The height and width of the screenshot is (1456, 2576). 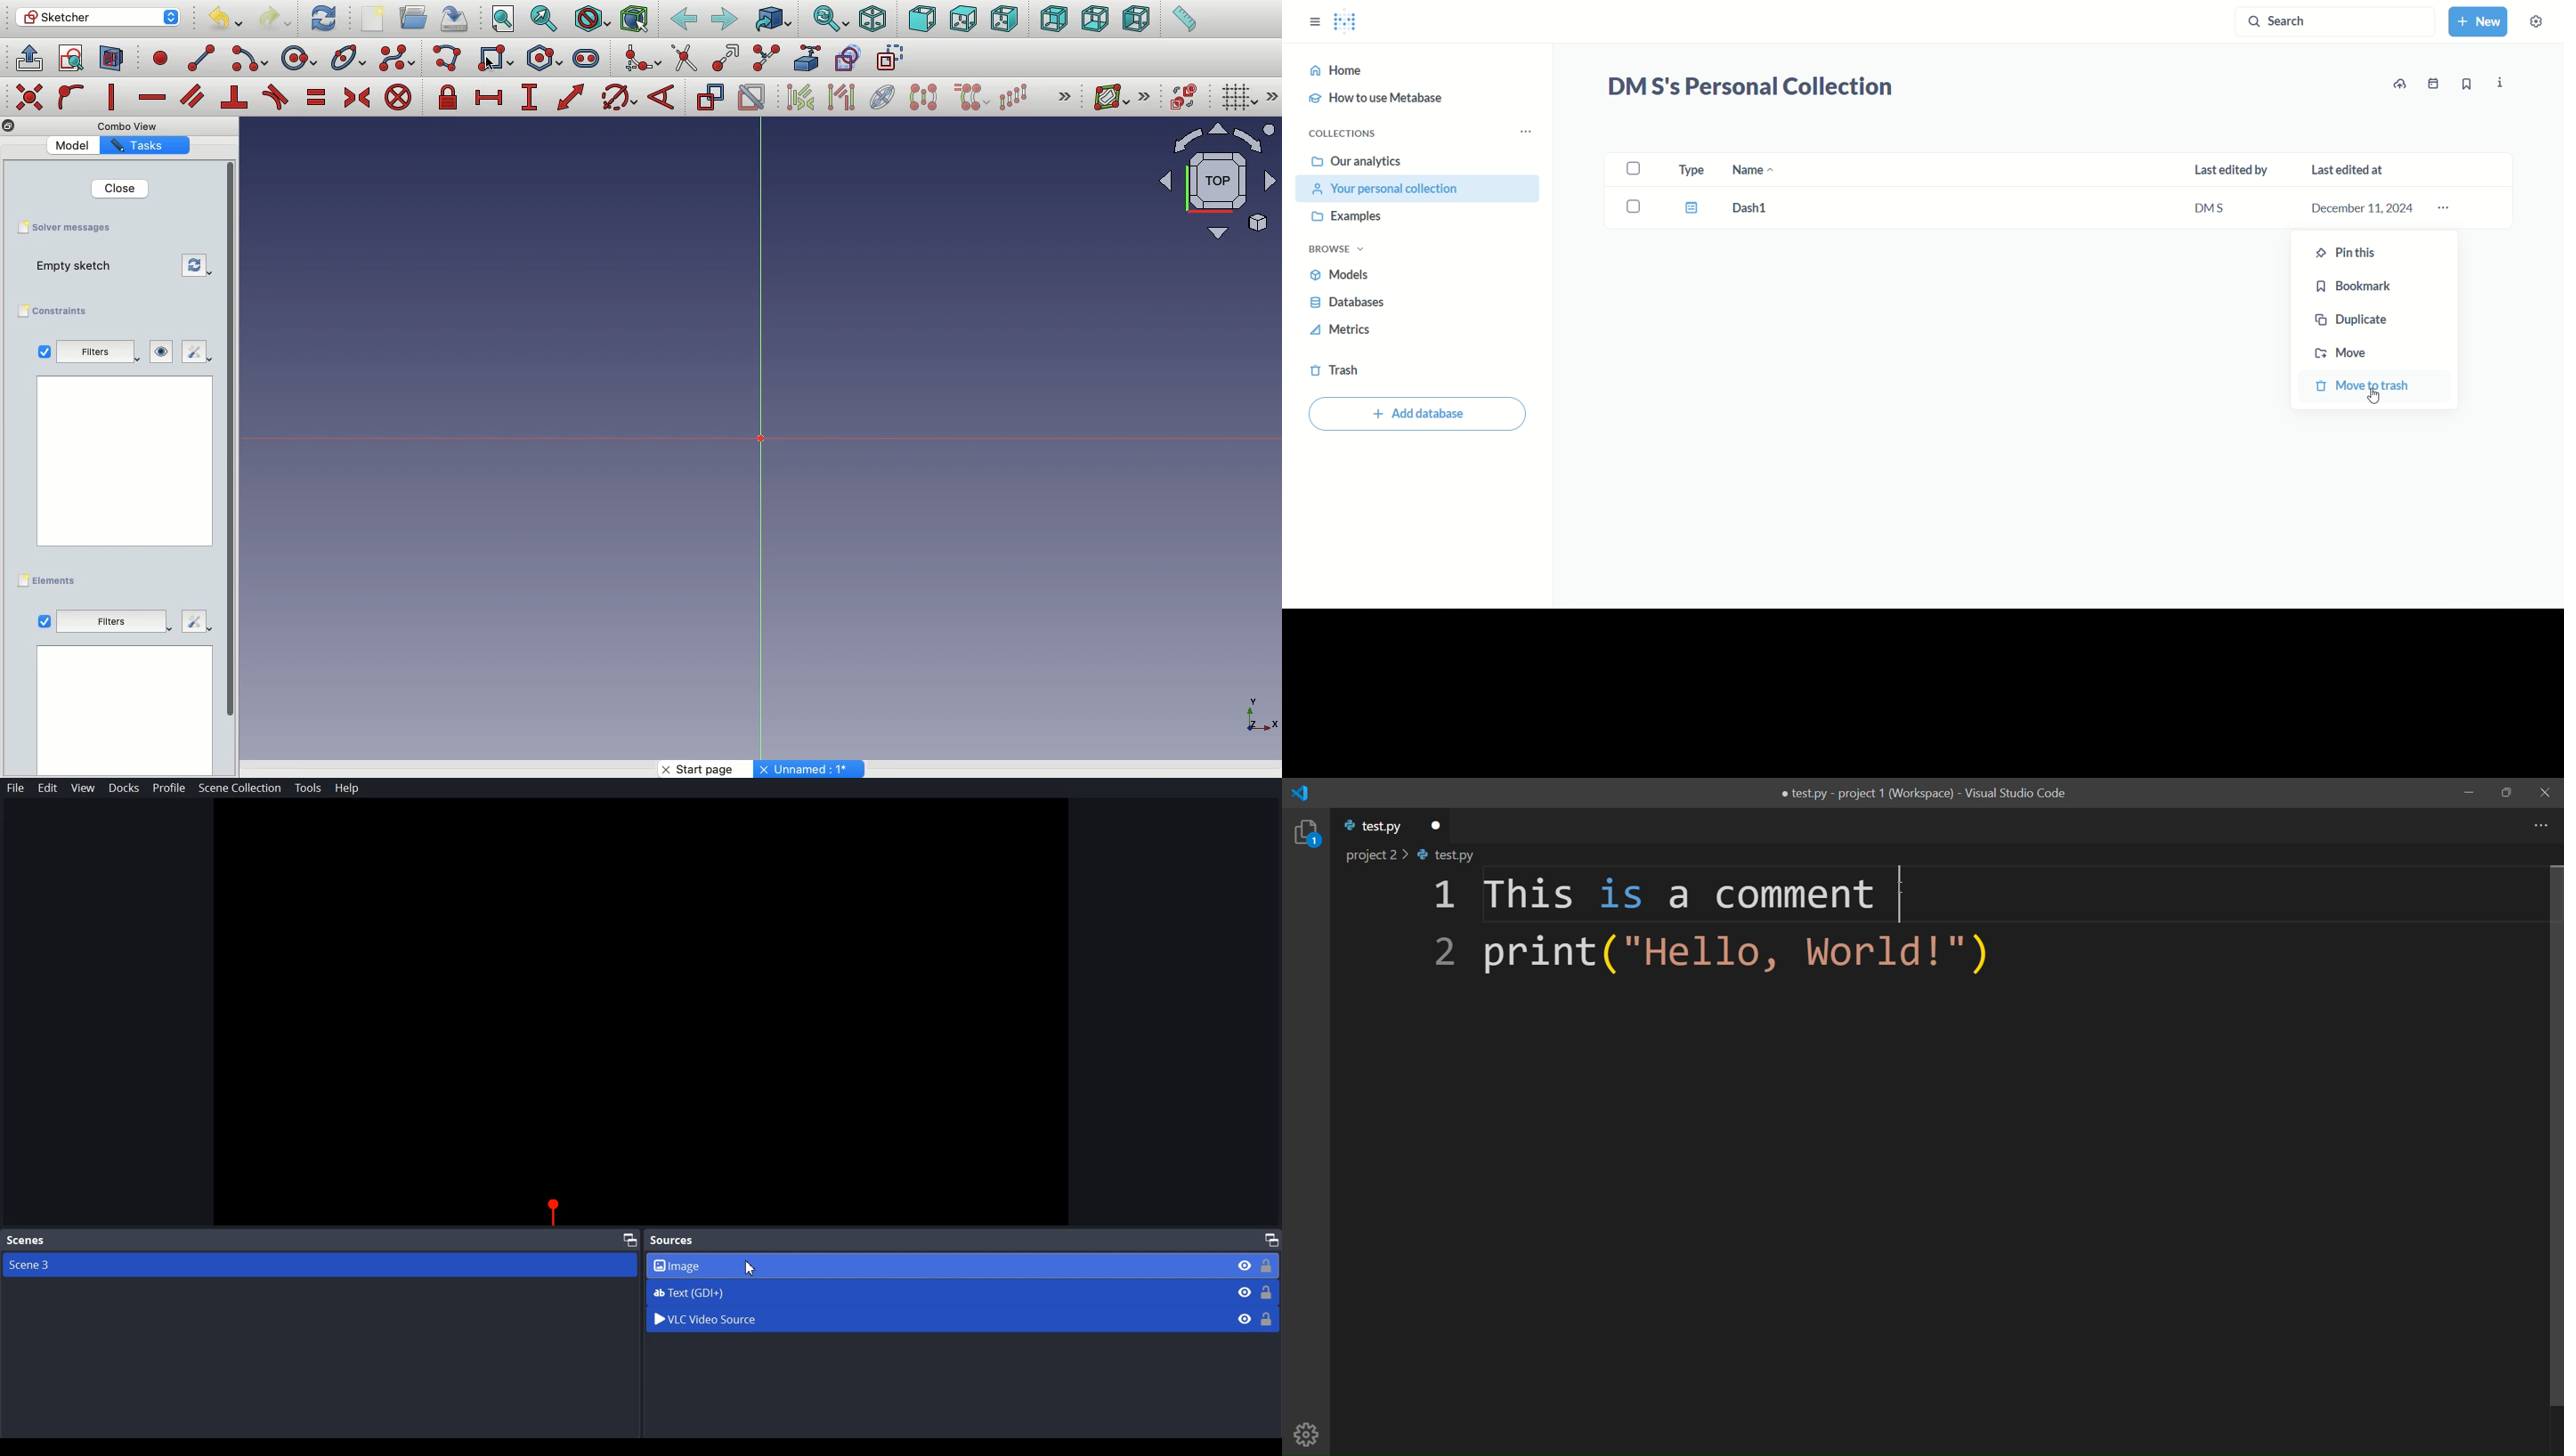 What do you see at coordinates (1357, 162) in the screenshot?
I see `our analytics` at bounding box center [1357, 162].